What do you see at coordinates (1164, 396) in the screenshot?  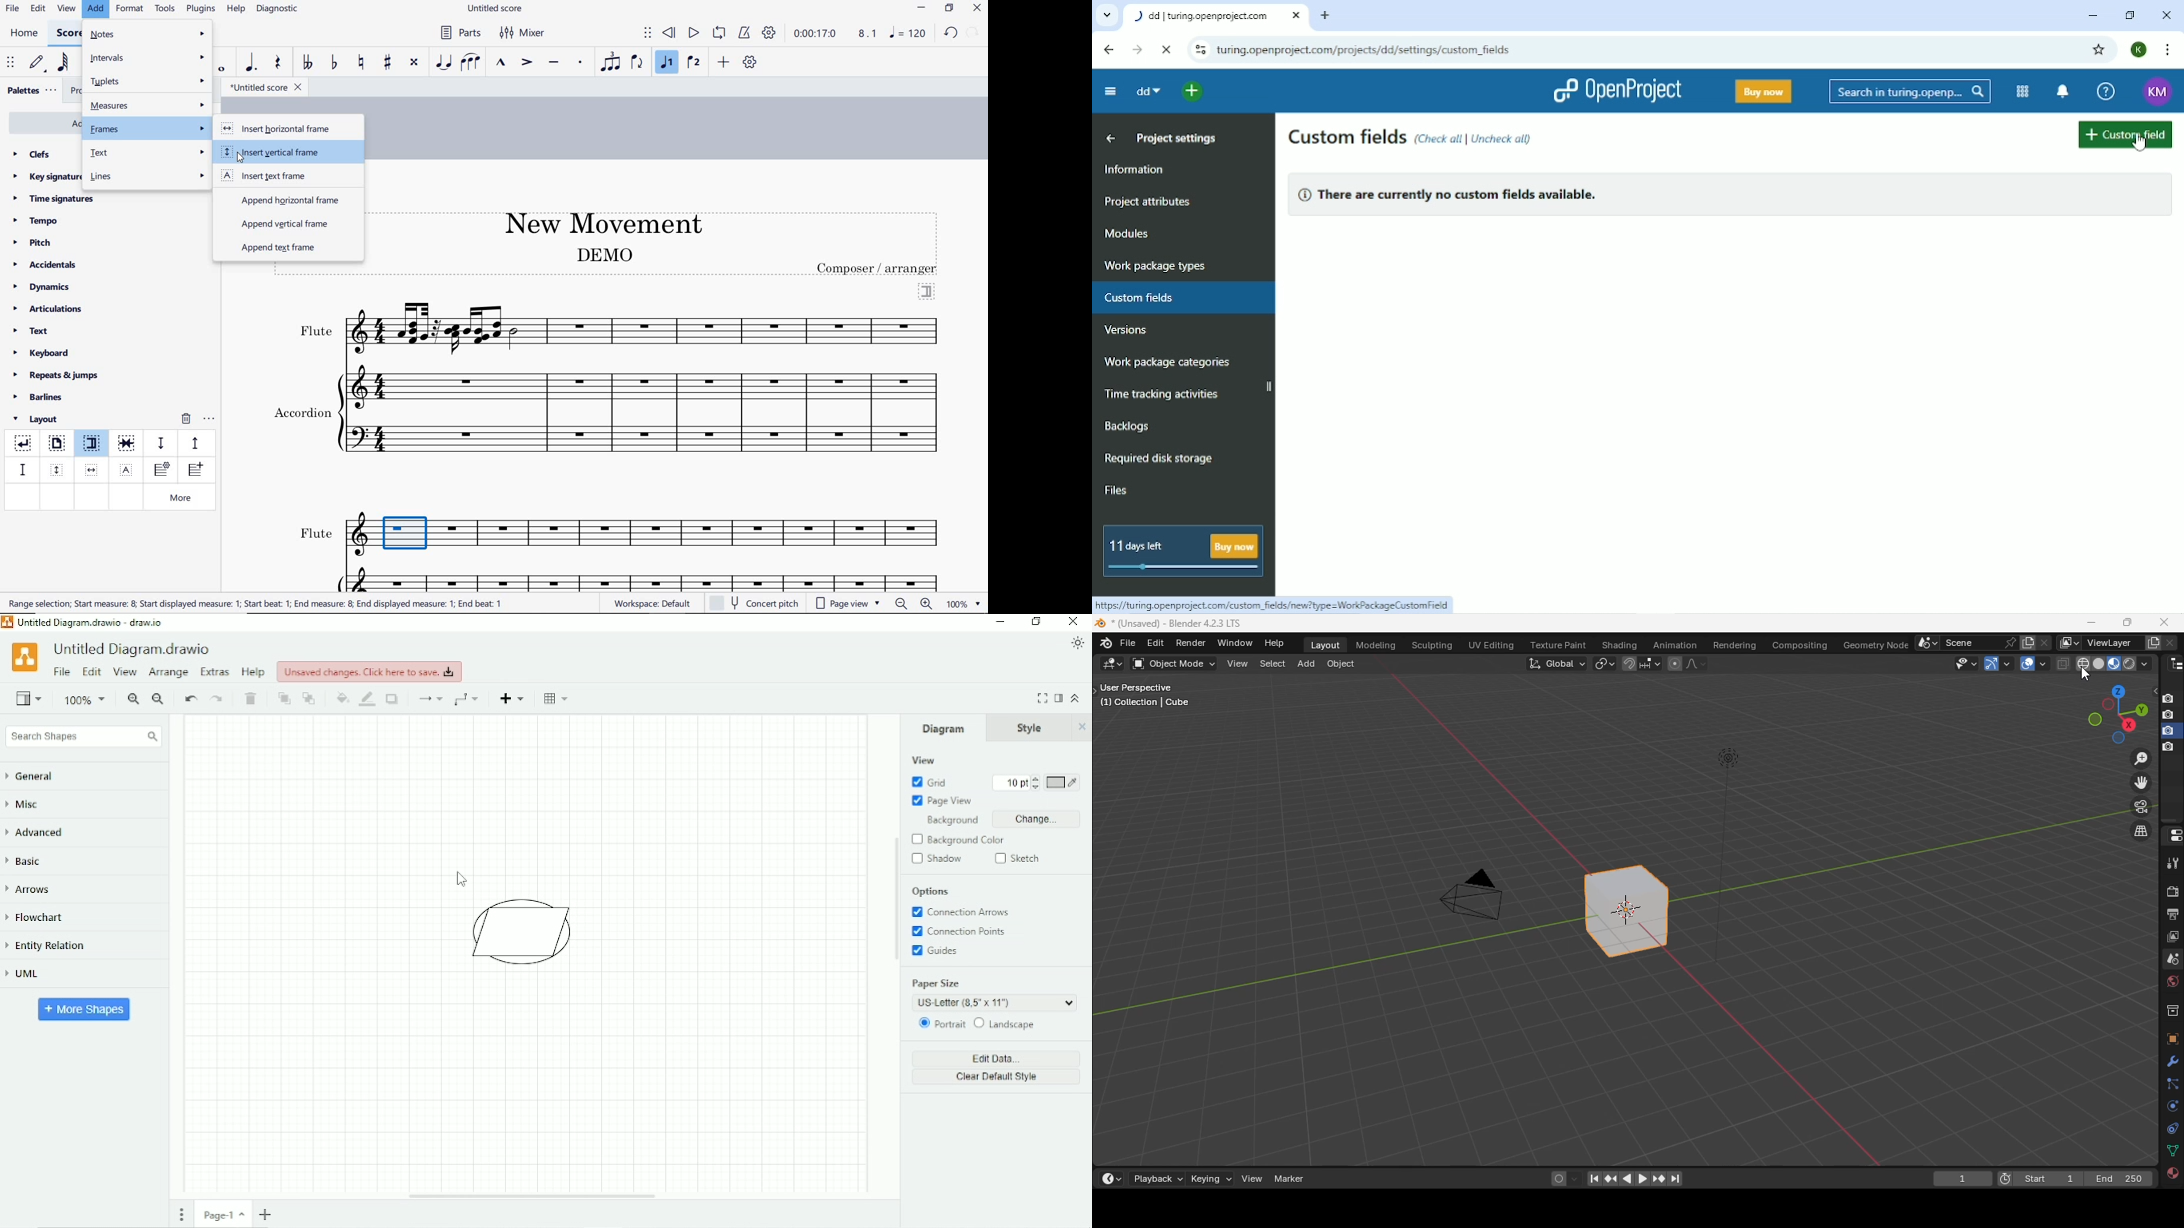 I see `Time tracking activities` at bounding box center [1164, 396].